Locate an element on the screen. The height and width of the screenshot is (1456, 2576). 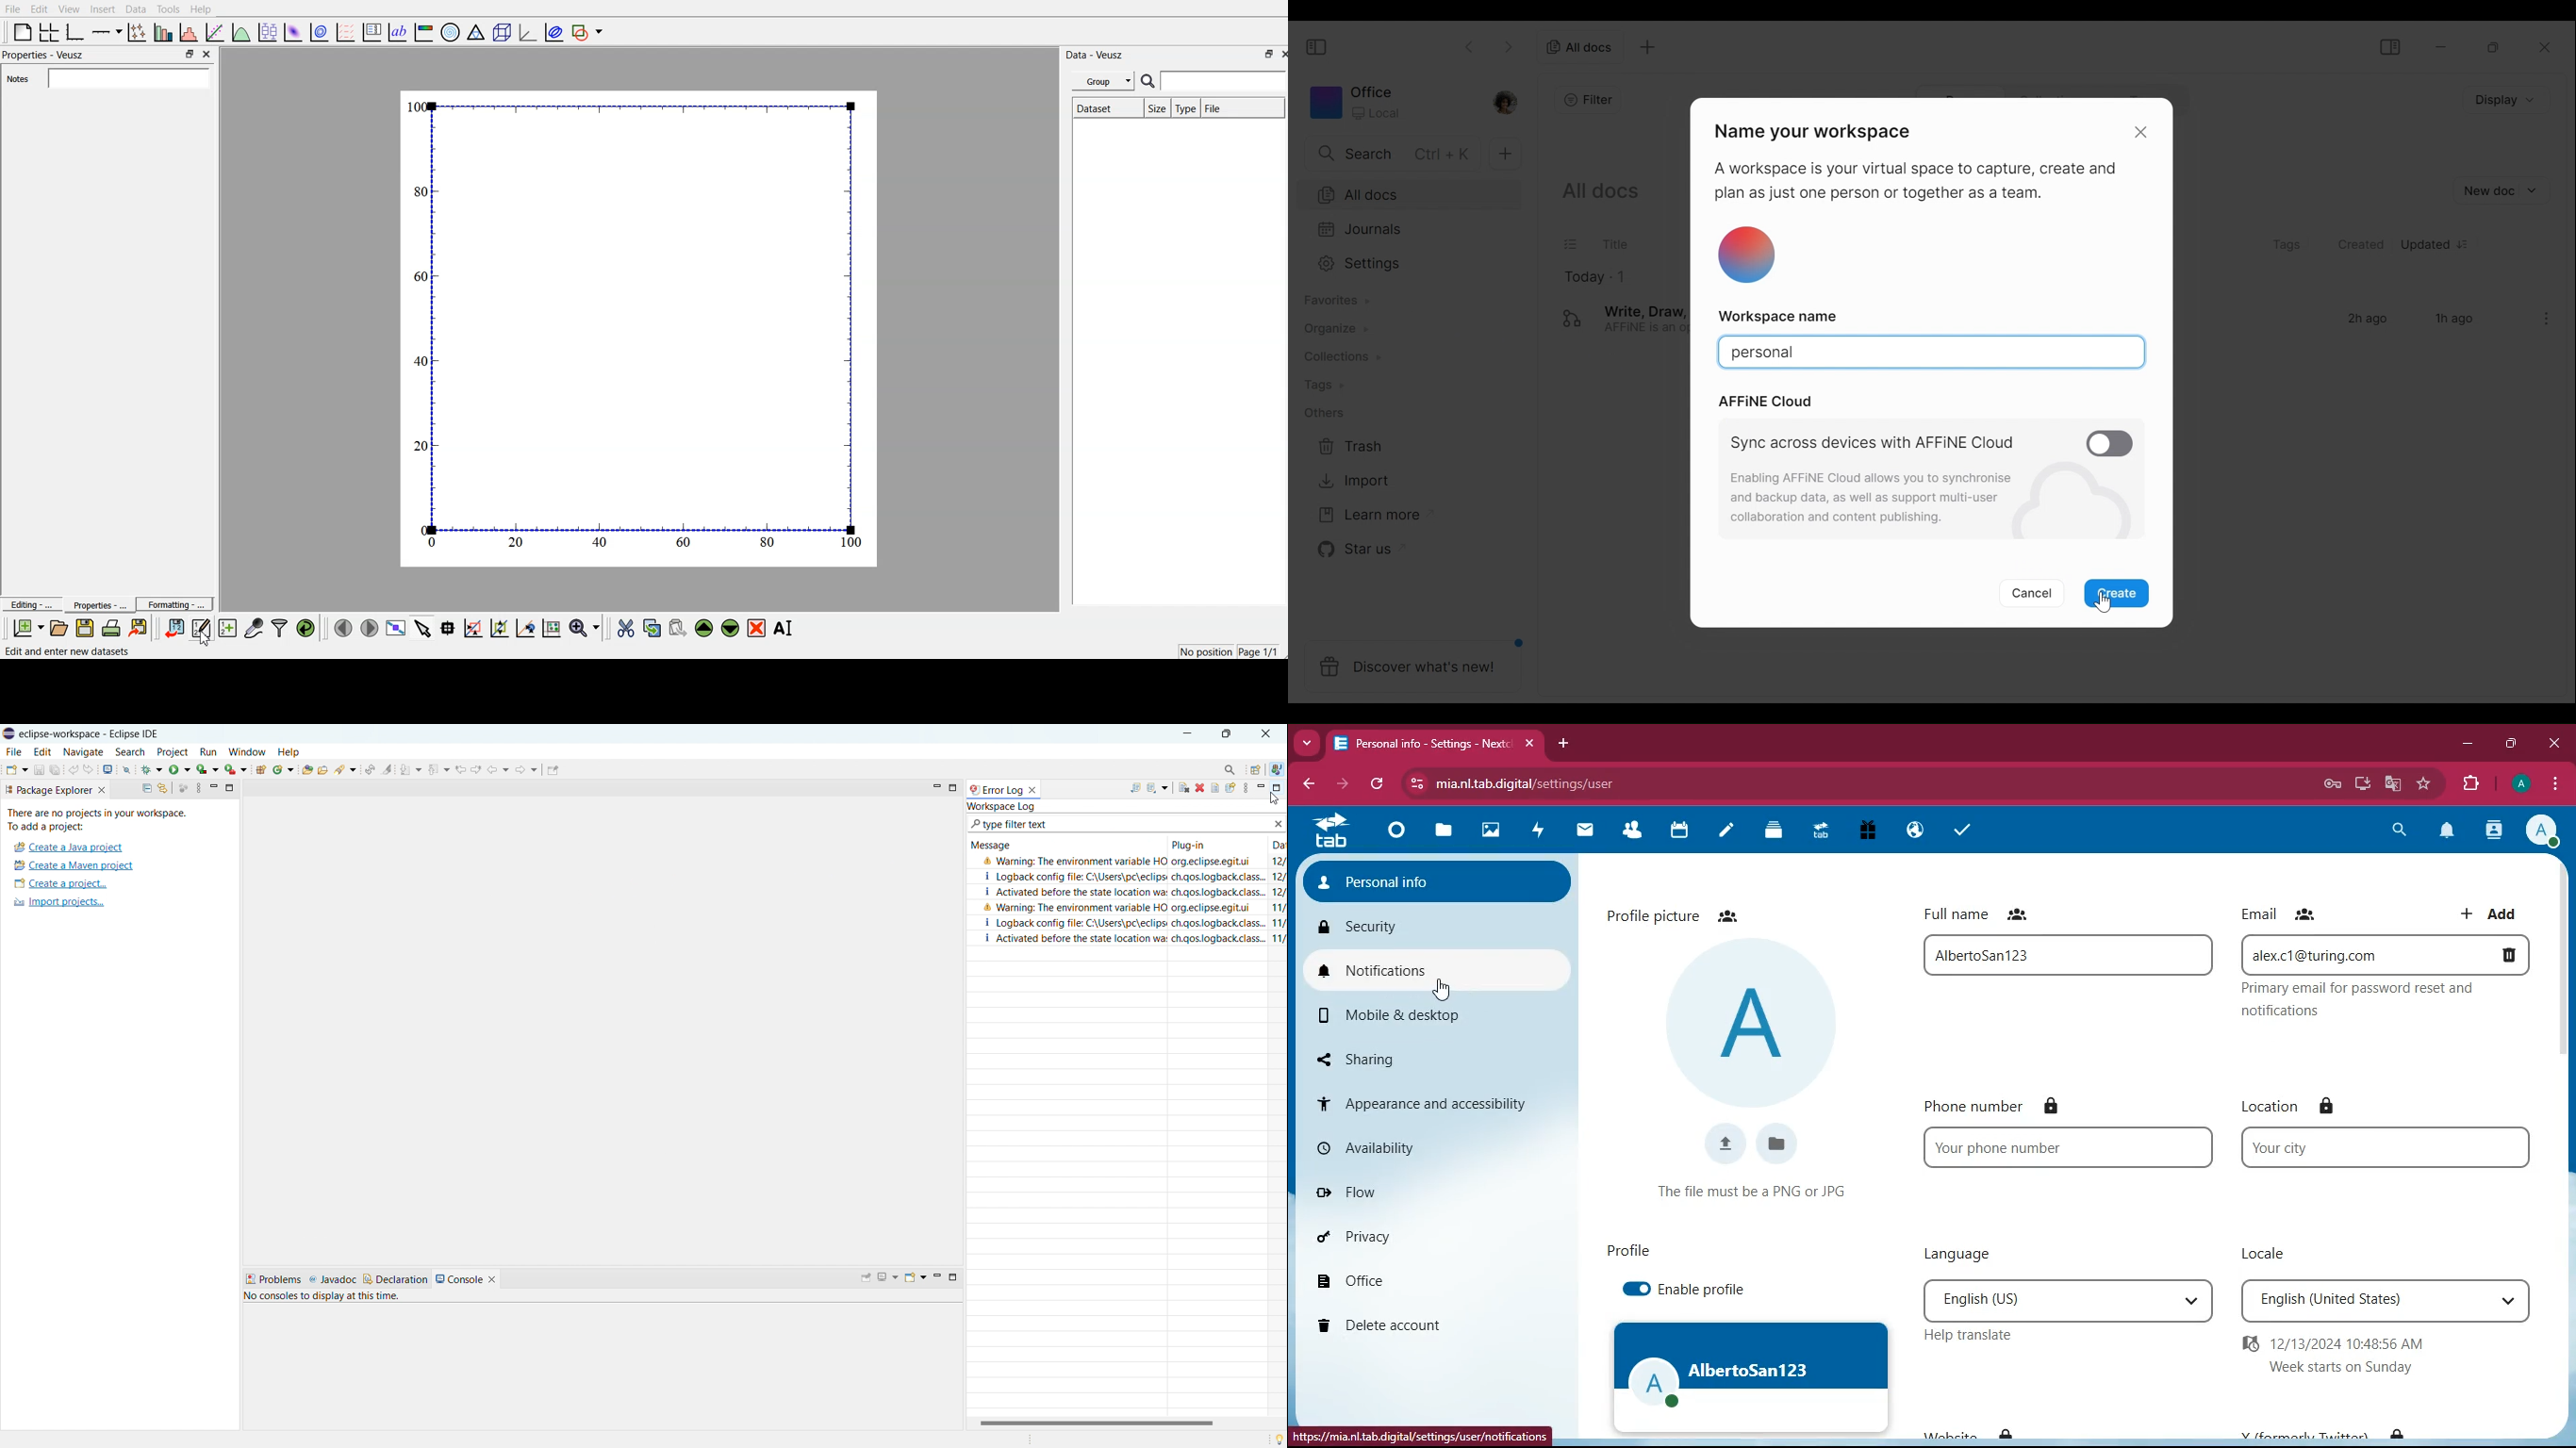
debug is located at coordinates (152, 770).